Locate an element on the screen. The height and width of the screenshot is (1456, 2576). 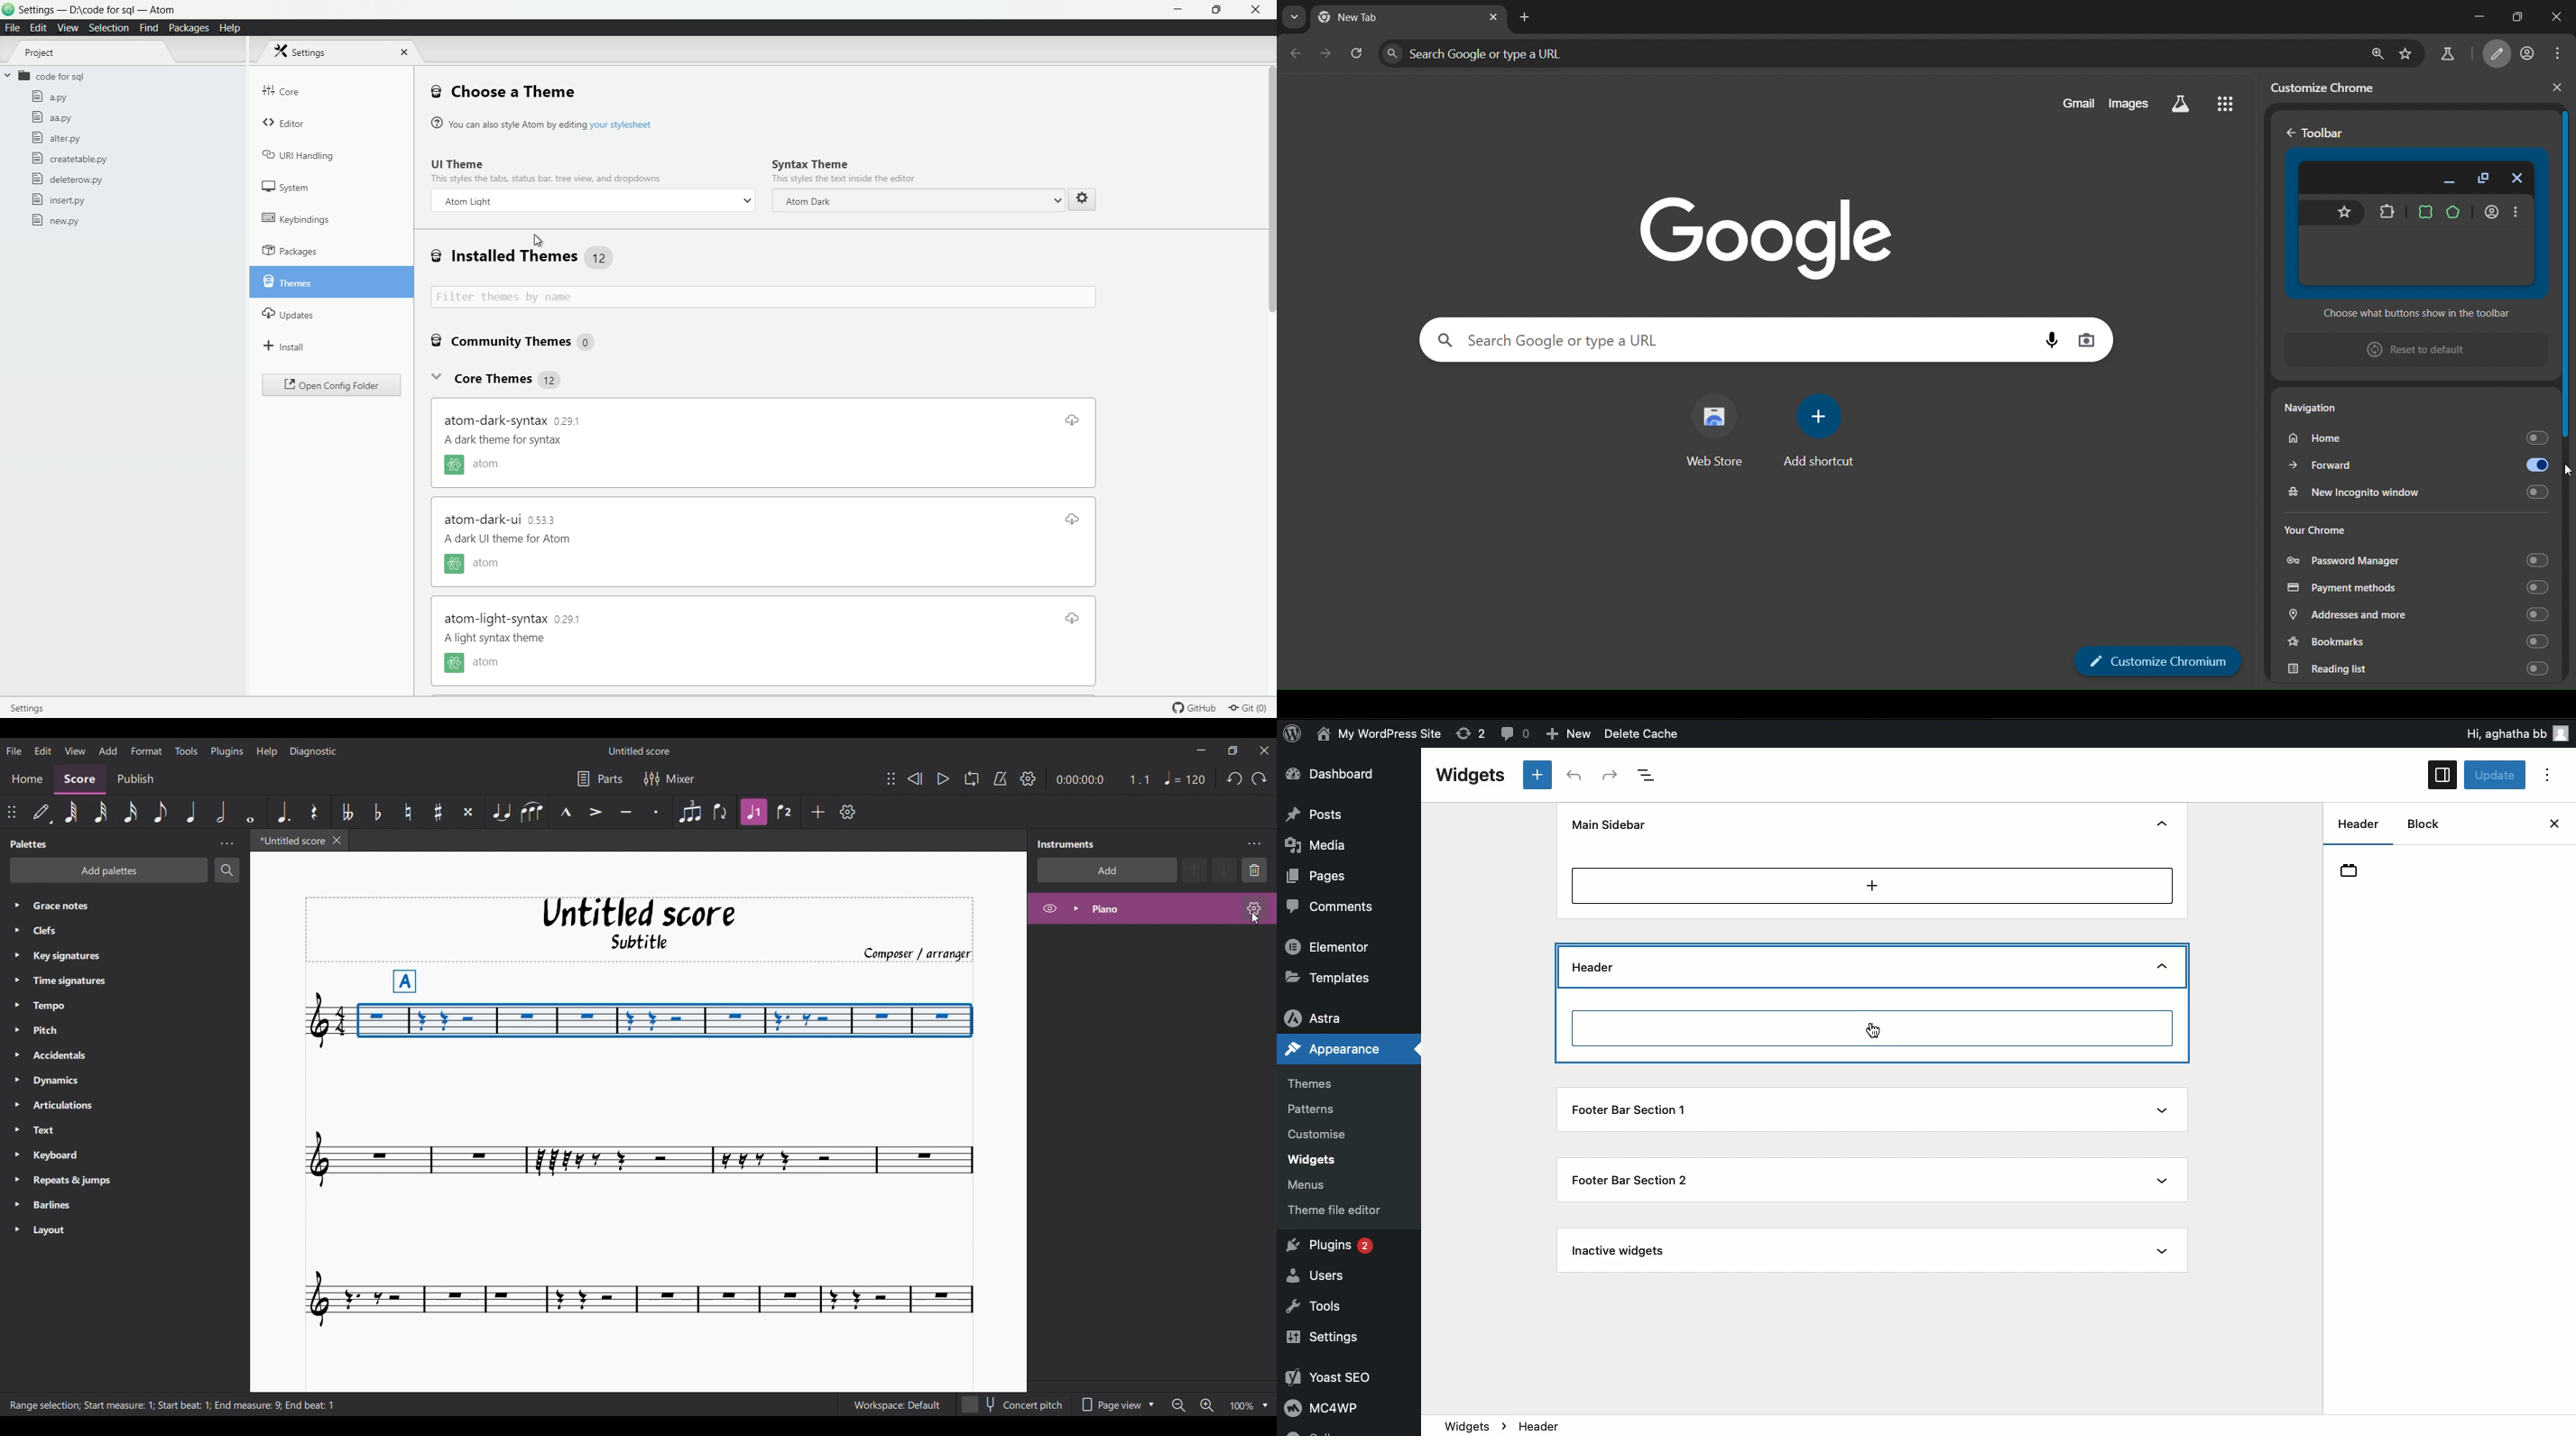
atom is located at coordinates (477, 663).